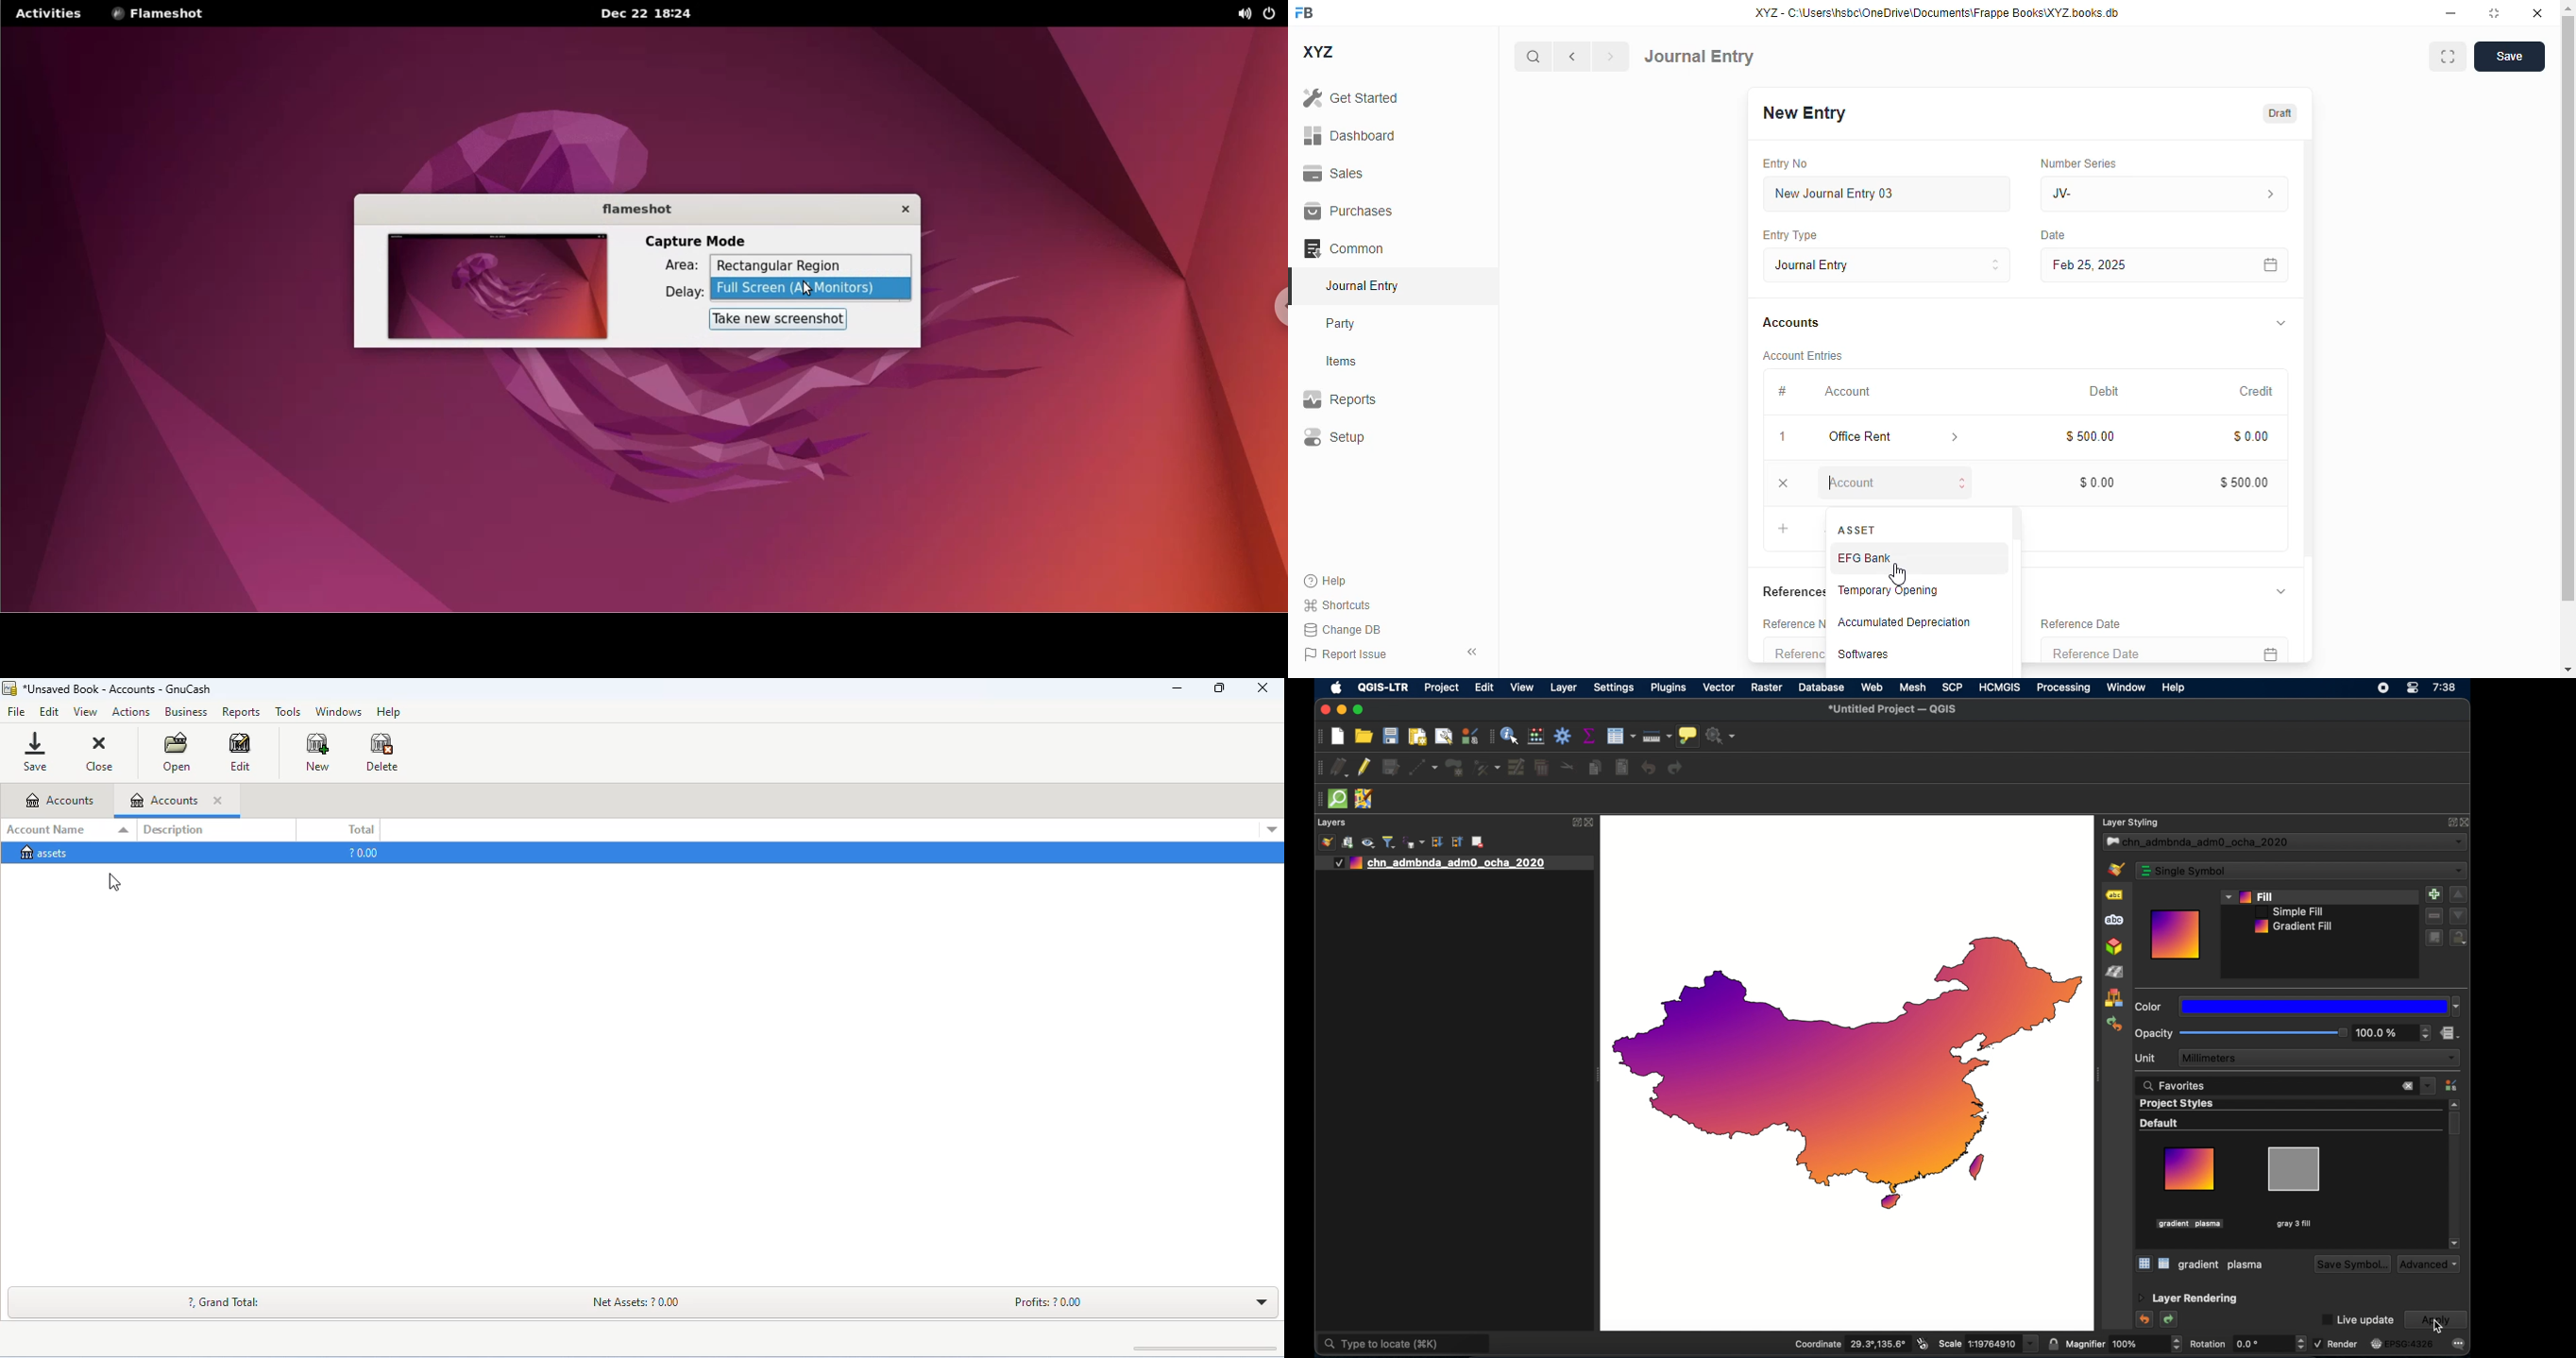 The image size is (2576, 1372). Describe the element at coordinates (1793, 235) in the screenshot. I see `entry type` at that location.